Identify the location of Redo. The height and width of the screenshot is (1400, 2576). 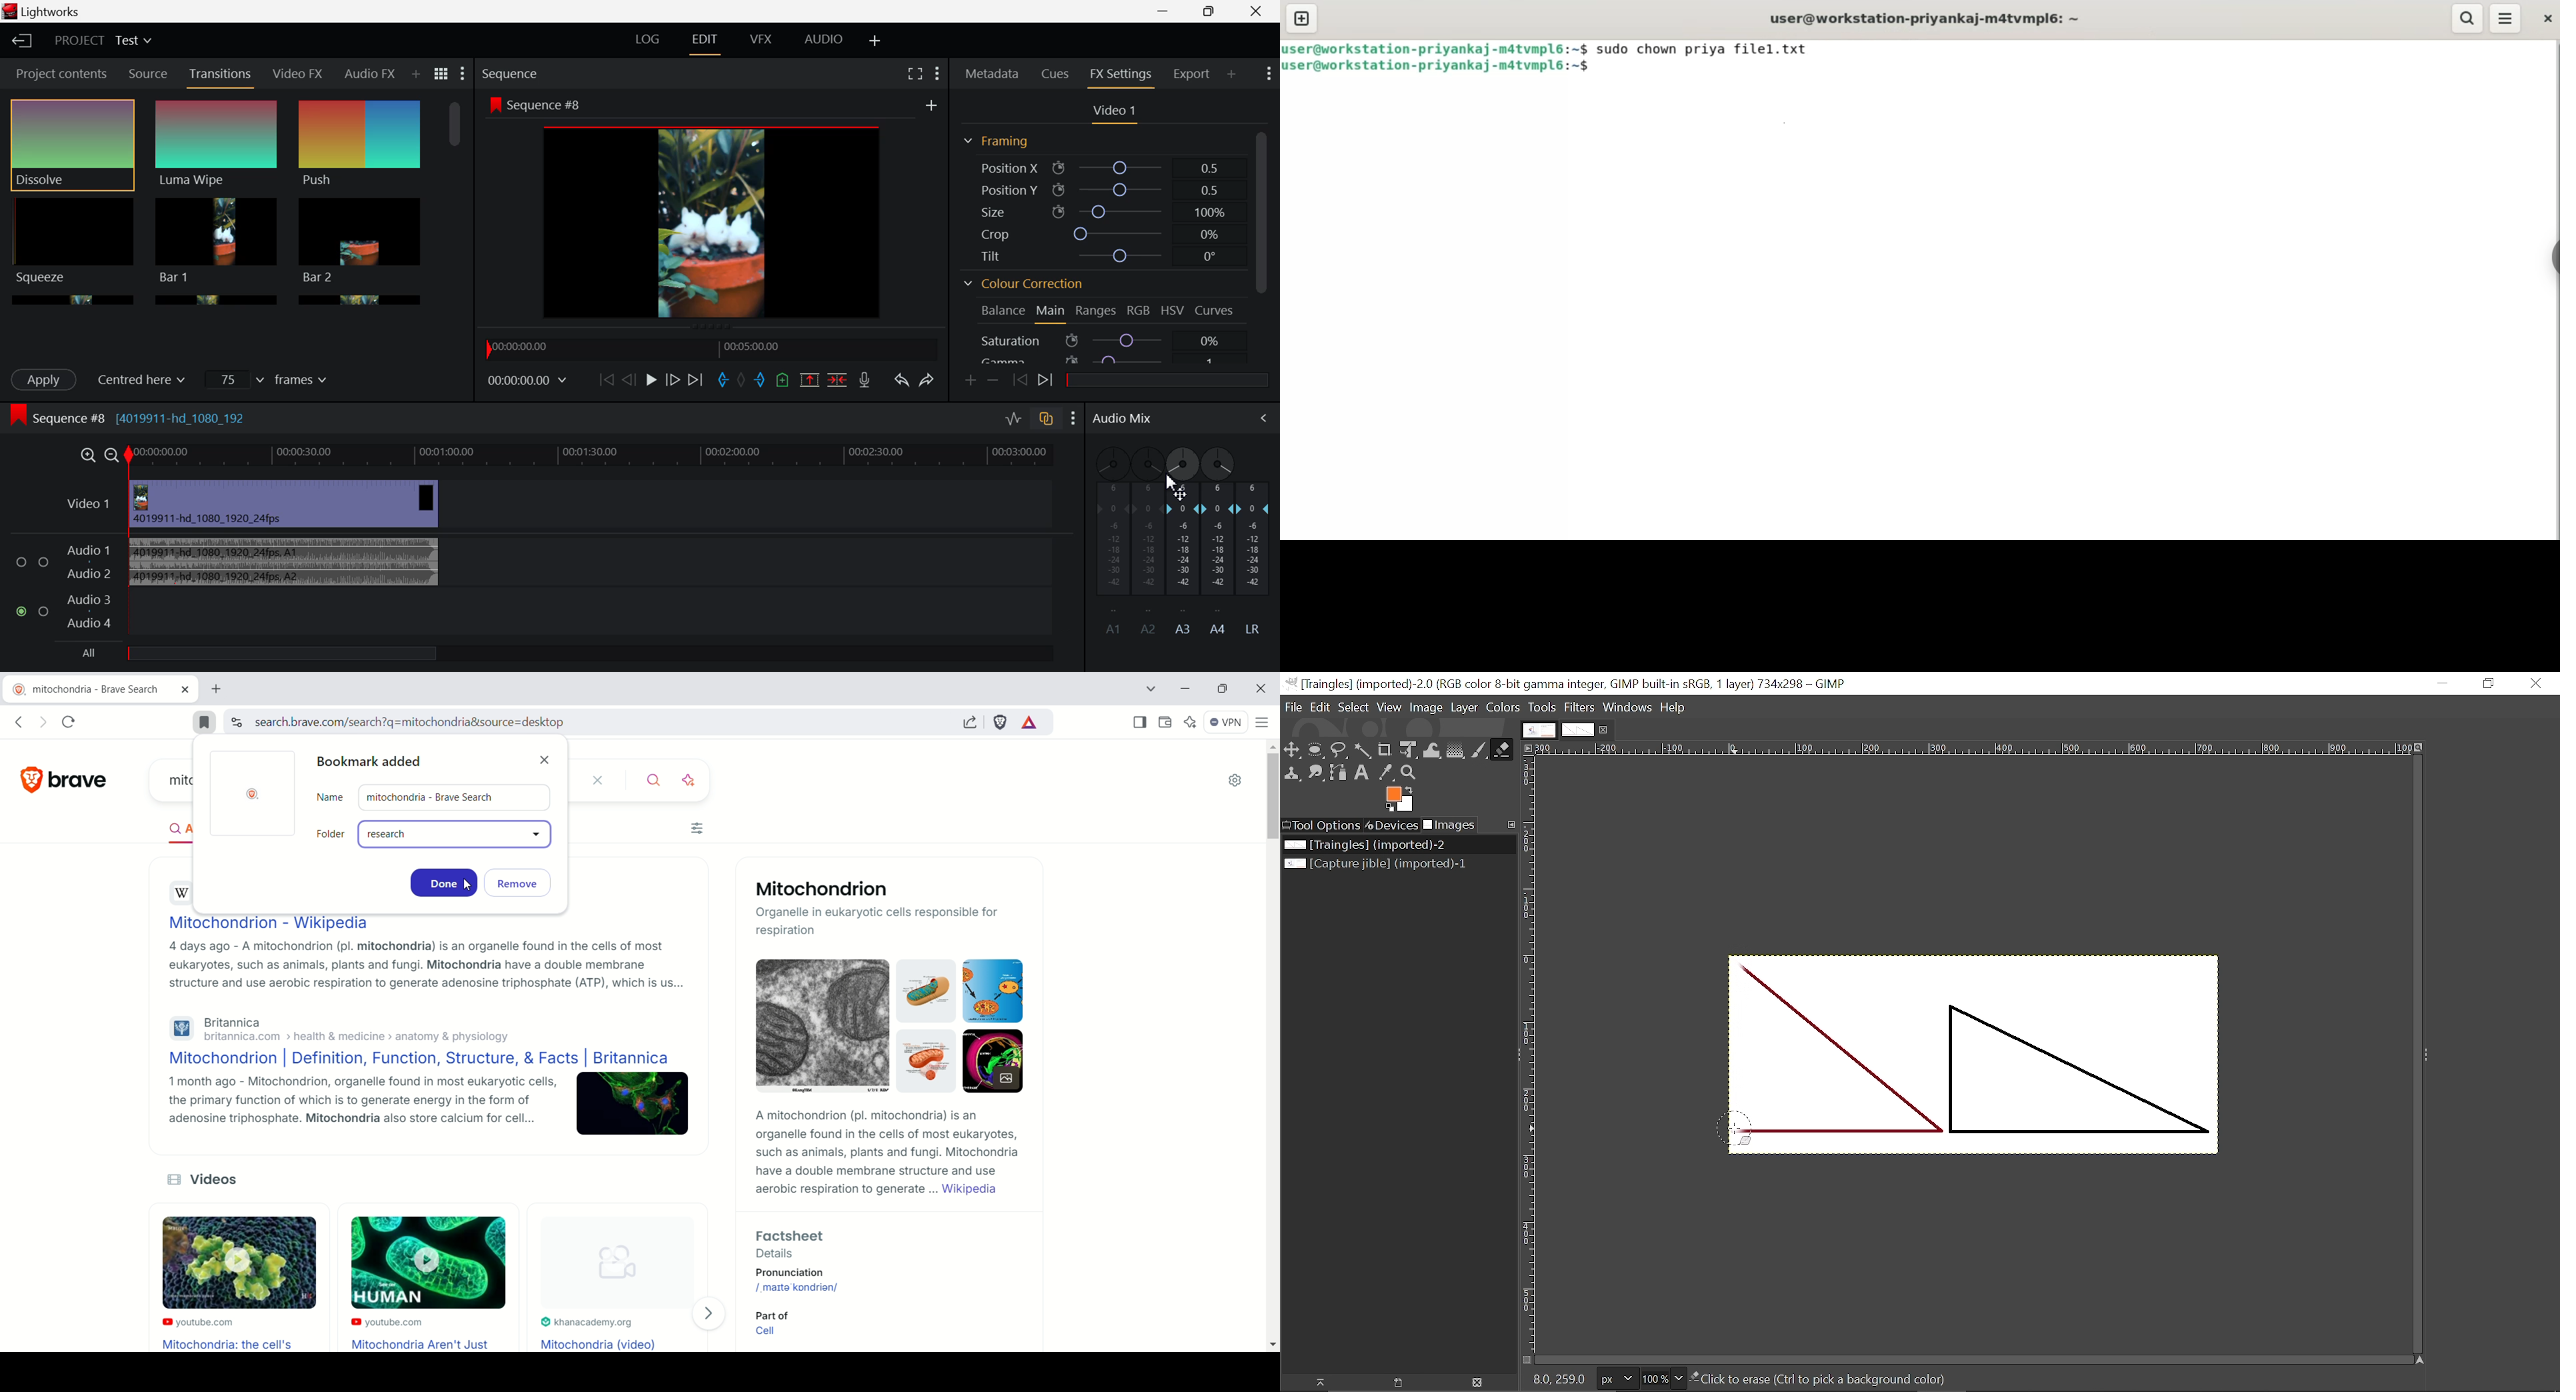
(928, 381).